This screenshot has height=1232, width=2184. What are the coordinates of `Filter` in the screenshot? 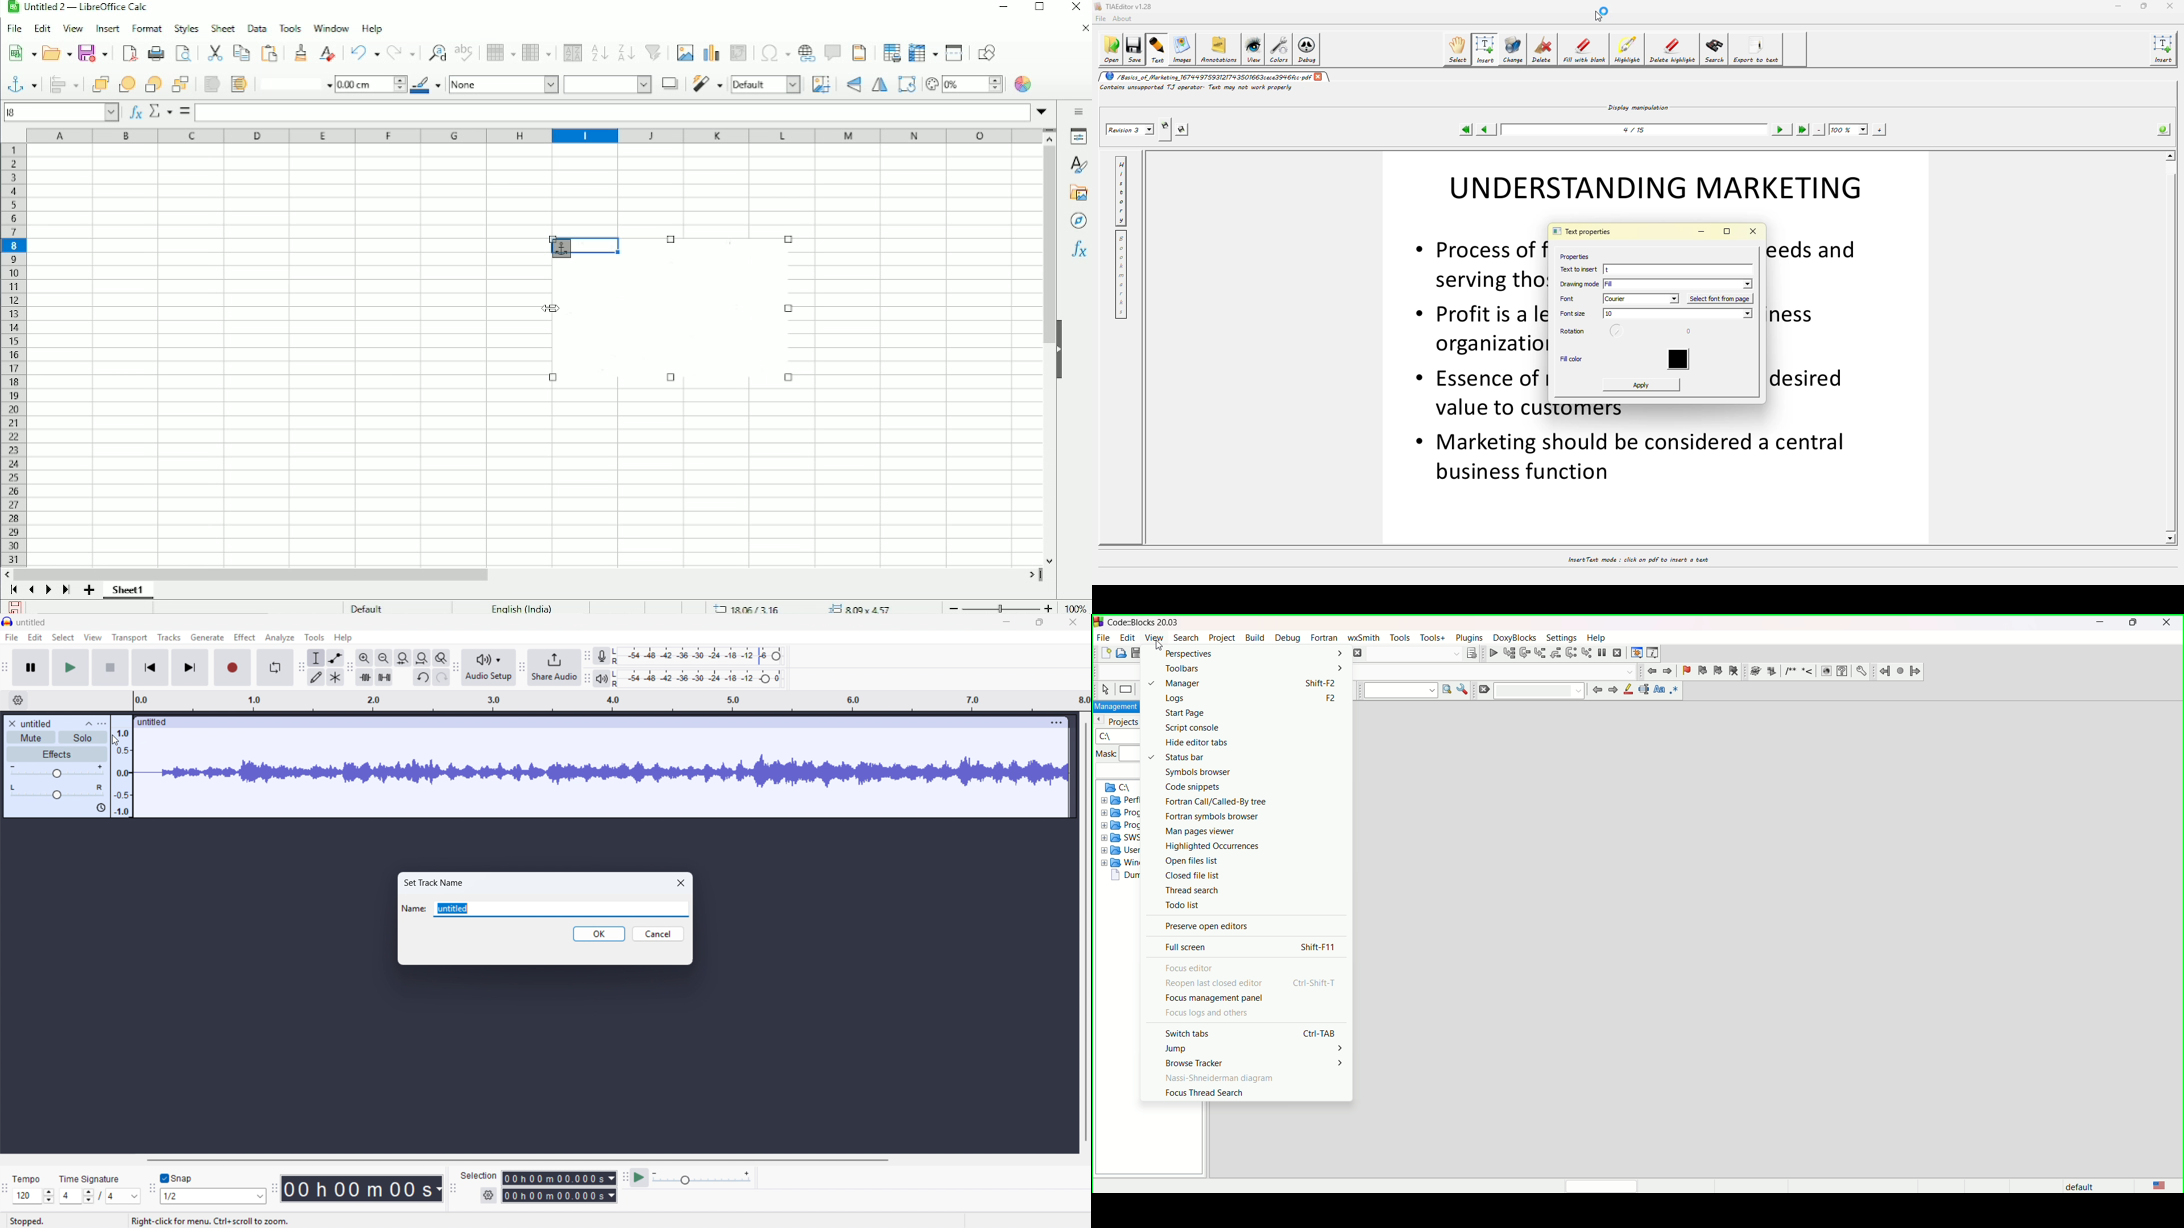 It's located at (707, 84).